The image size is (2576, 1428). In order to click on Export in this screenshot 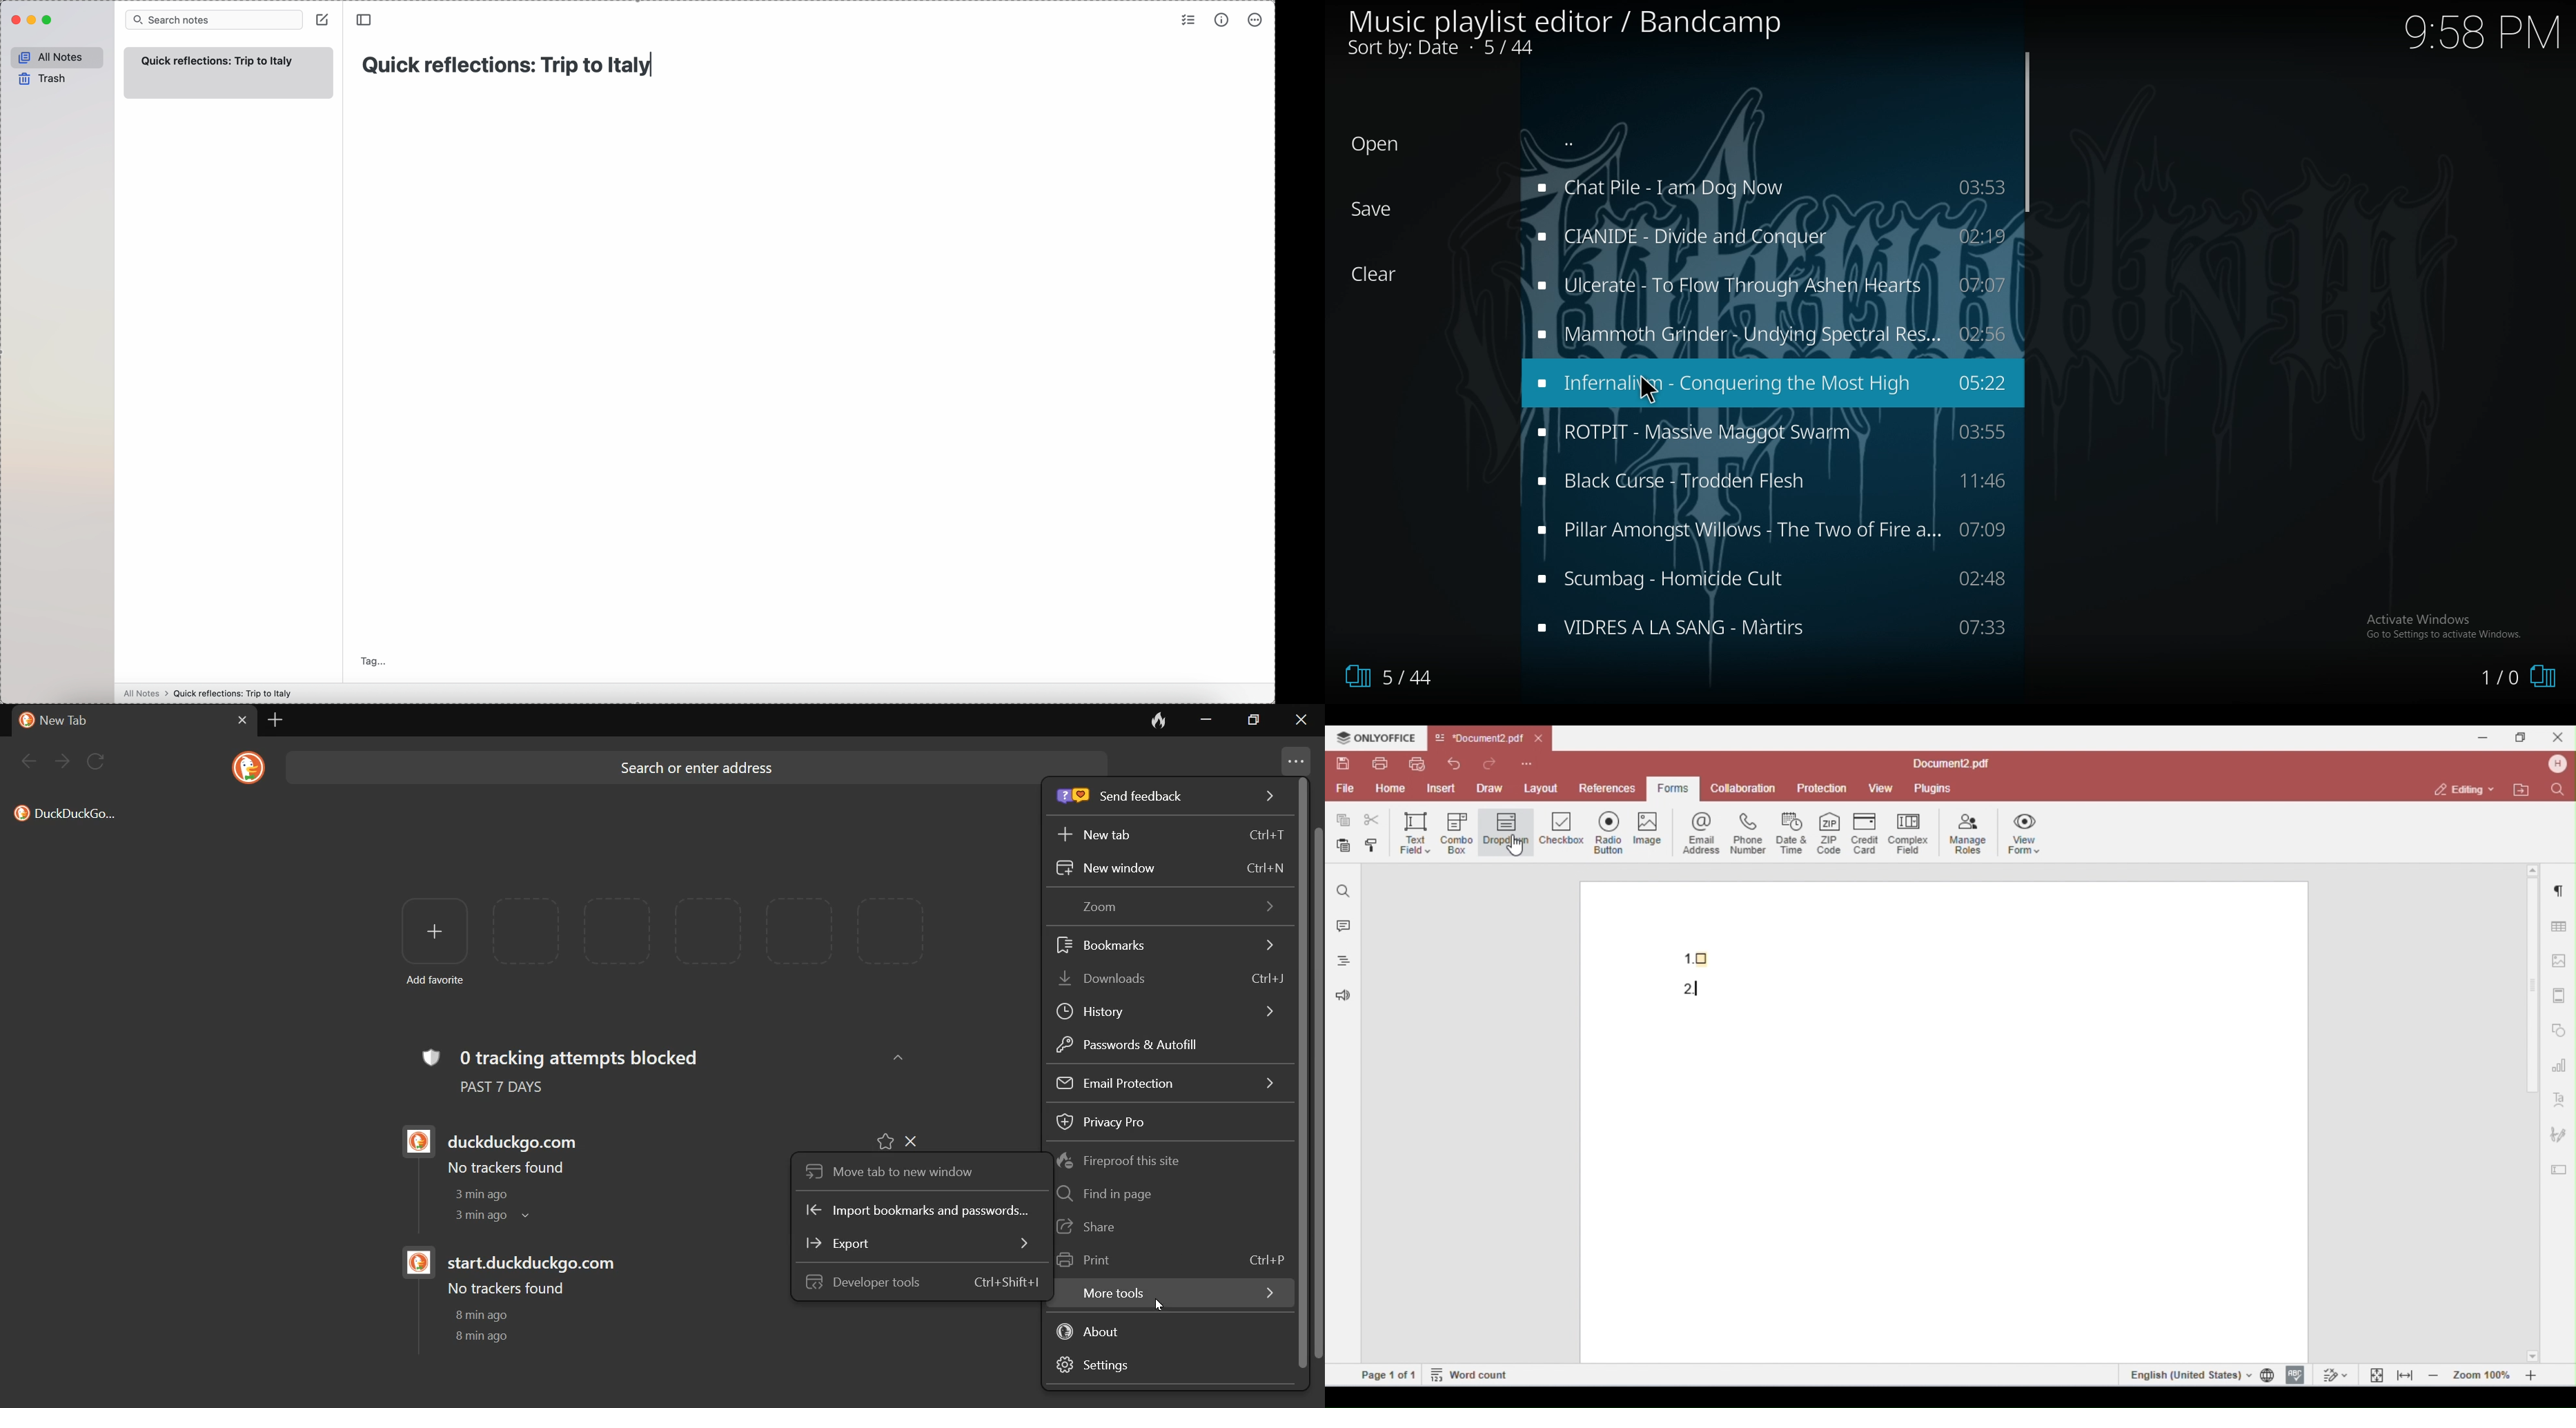, I will do `click(916, 1244)`.